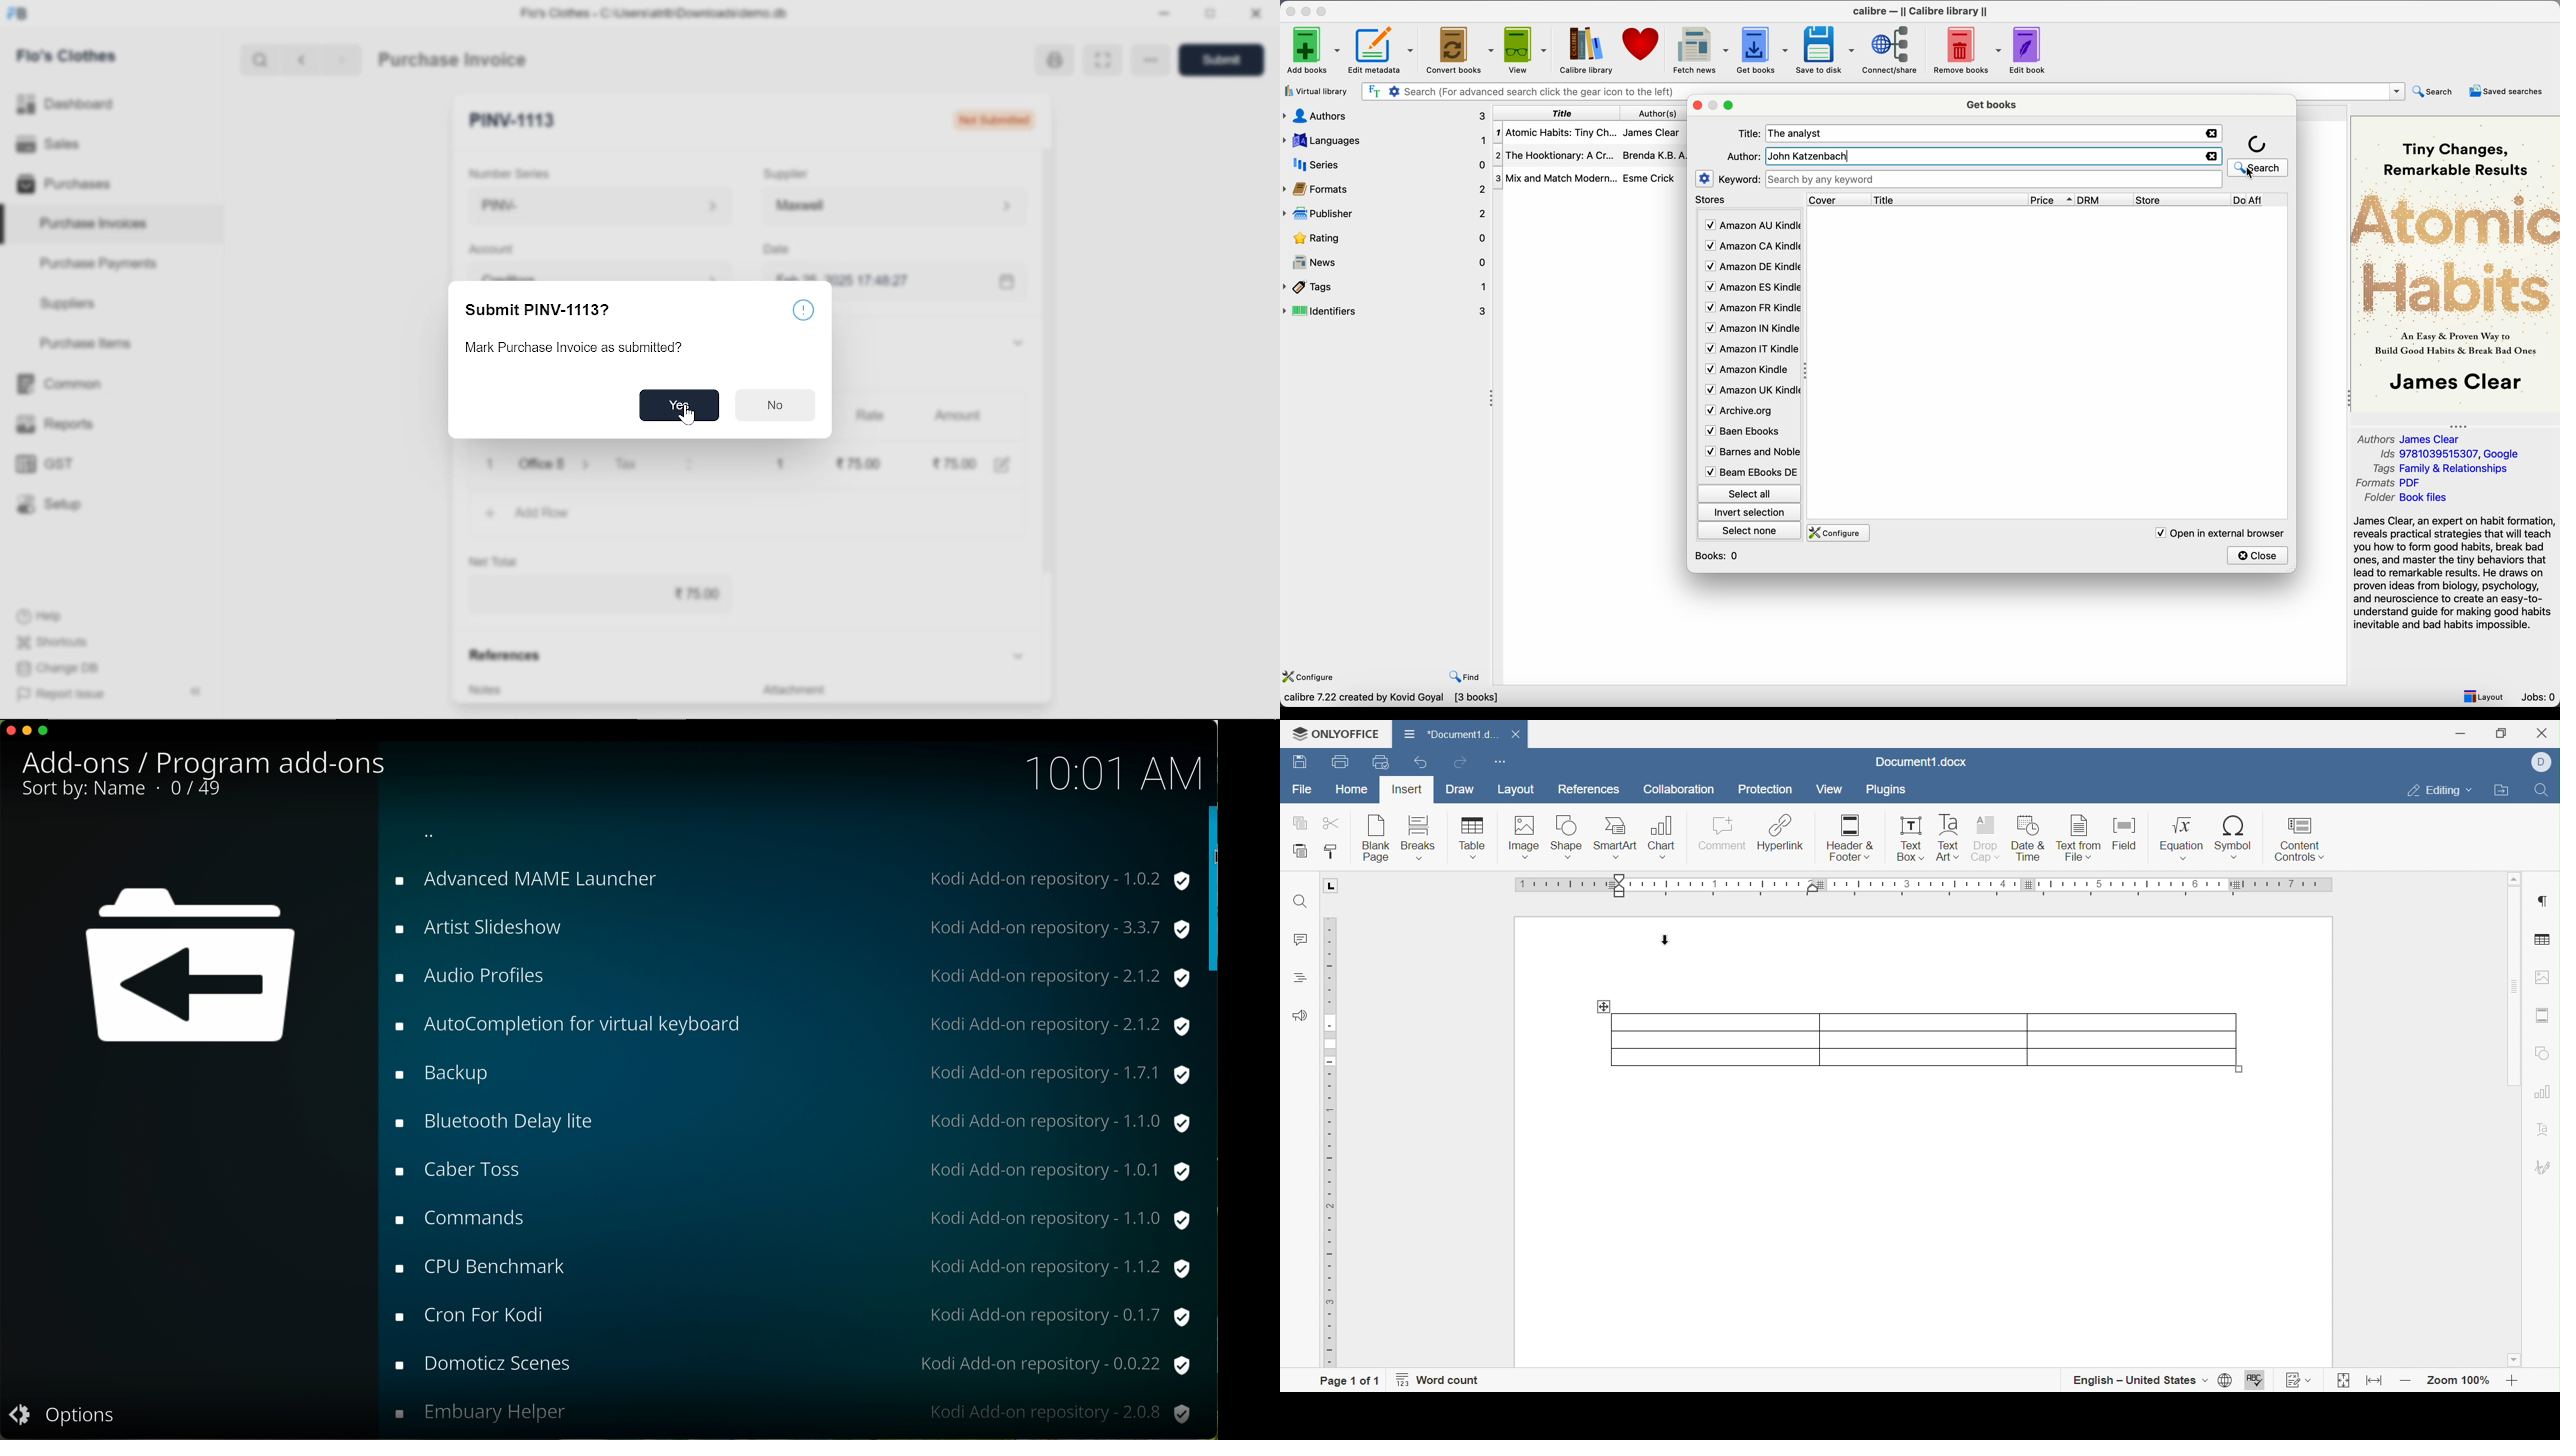  I want to click on CPU brenchmark, so click(785, 1269).